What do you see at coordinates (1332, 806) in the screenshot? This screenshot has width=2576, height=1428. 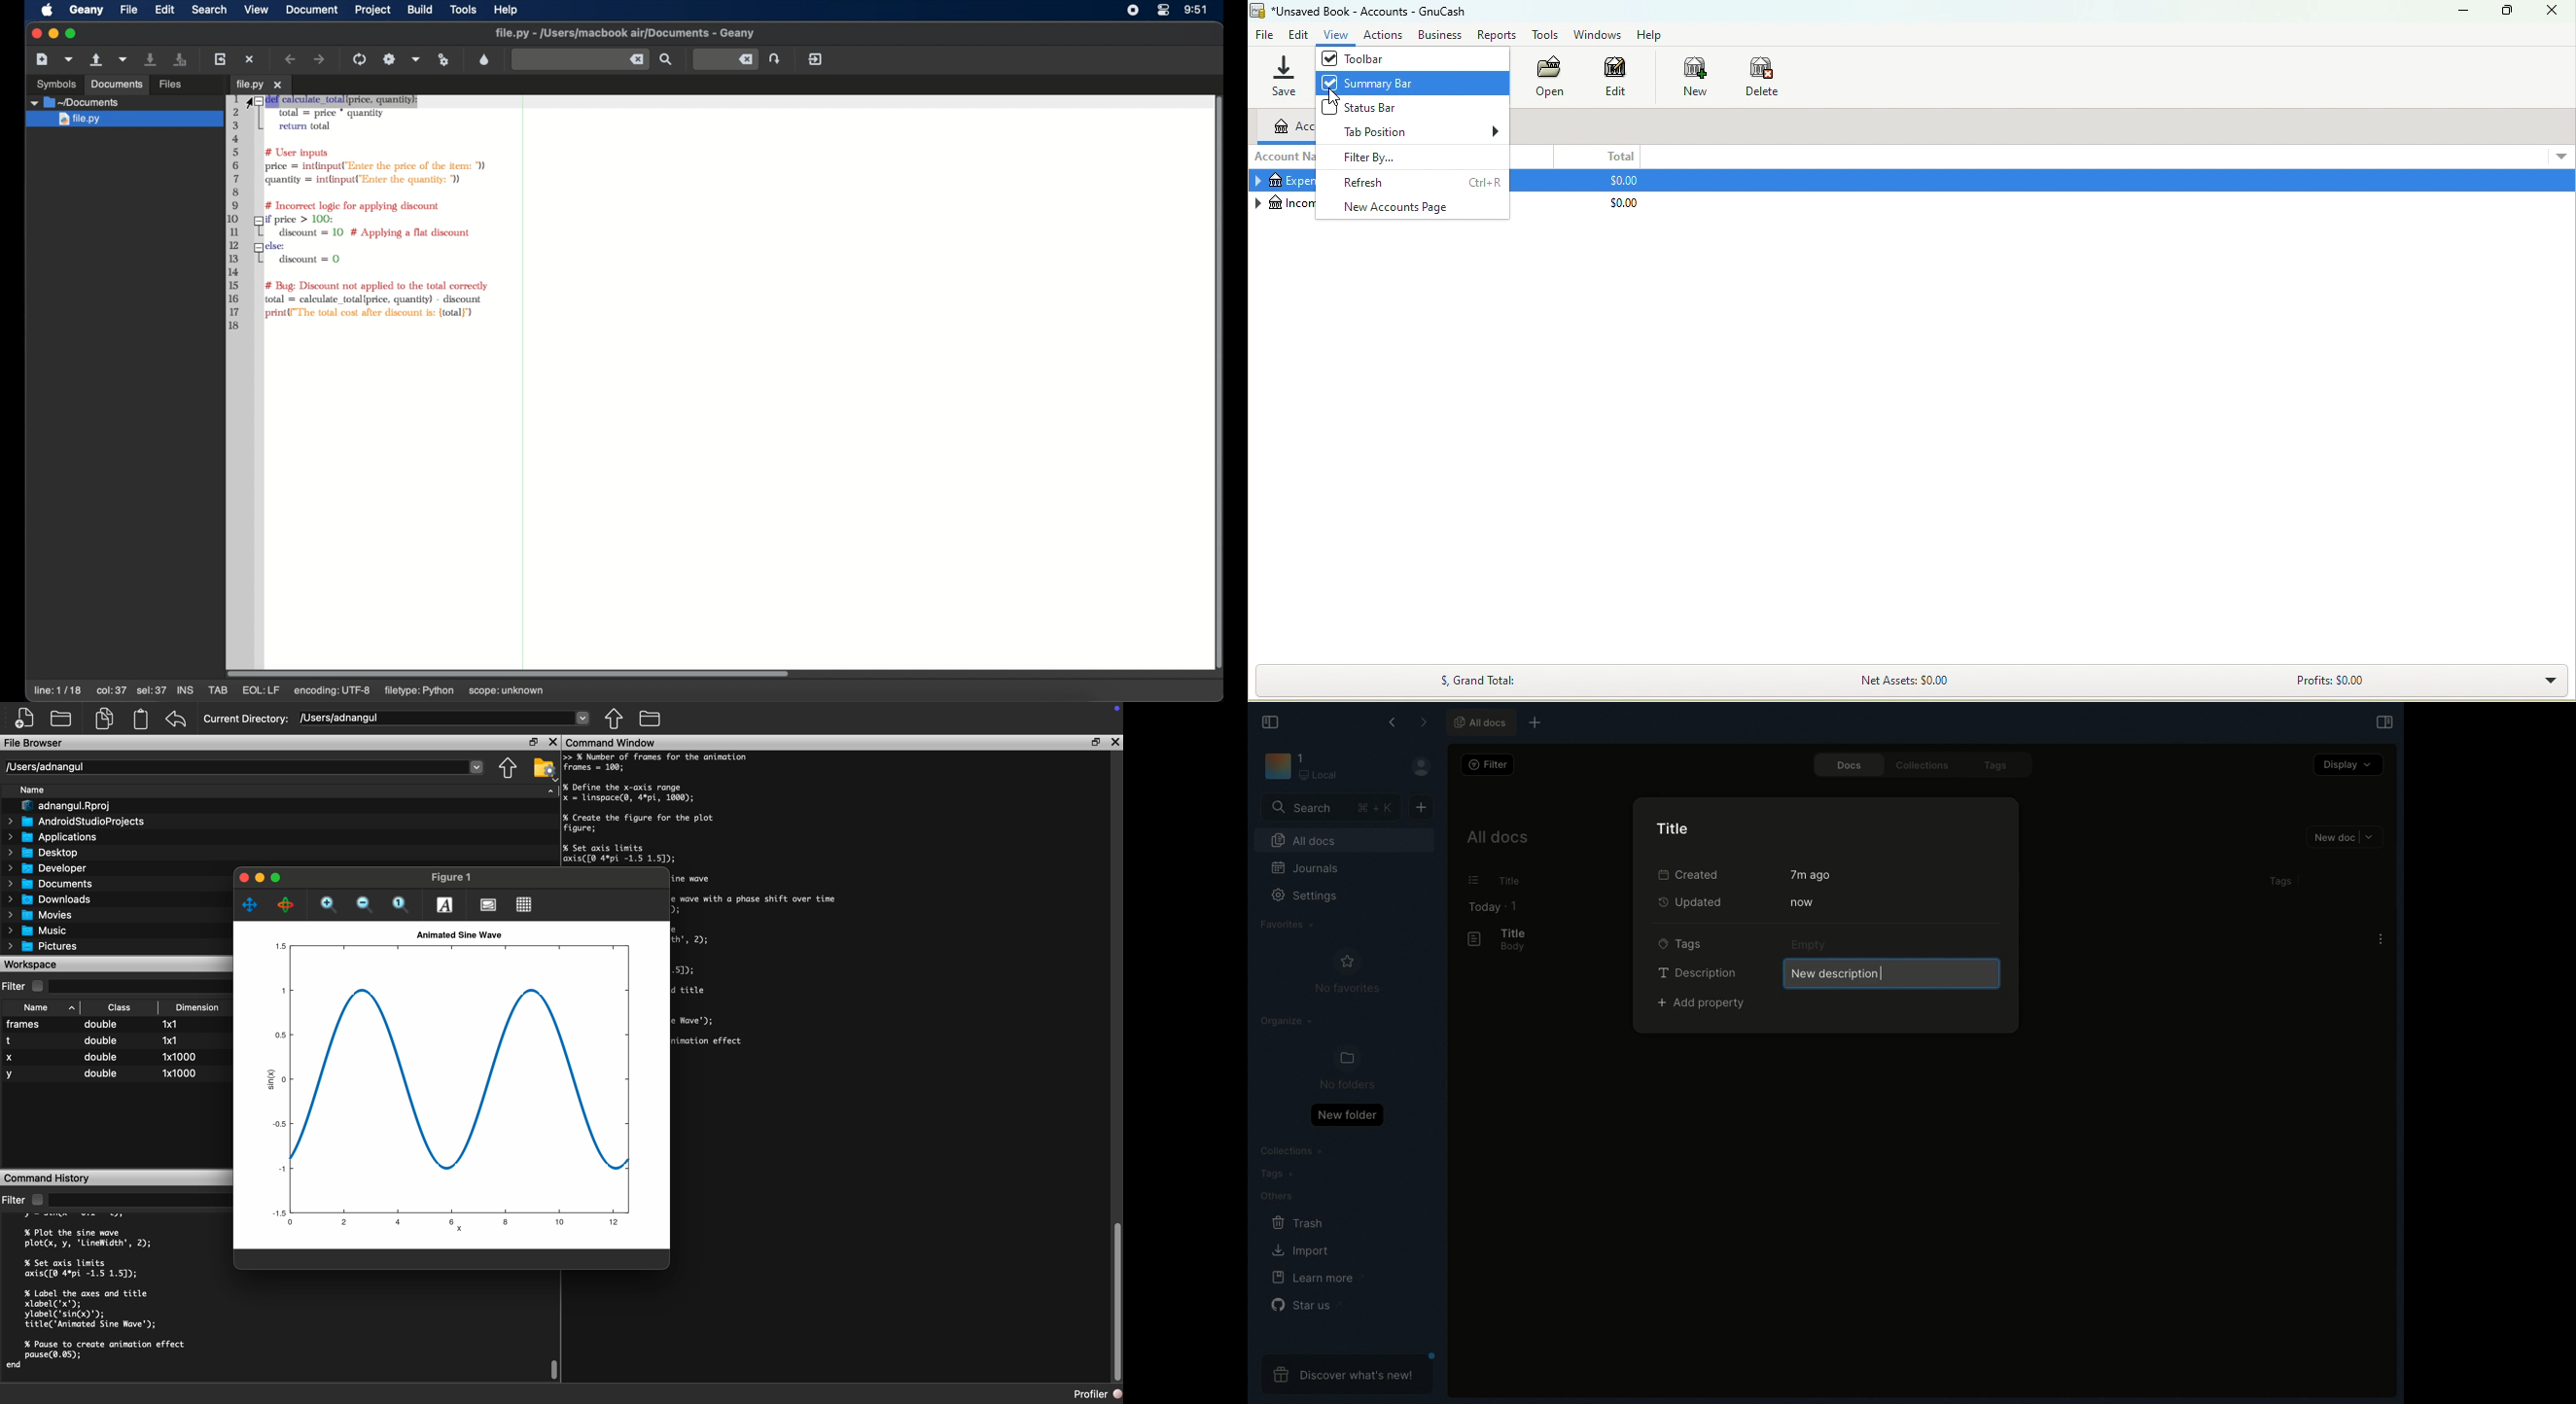 I see `Search` at bounding box center [1332, 806].